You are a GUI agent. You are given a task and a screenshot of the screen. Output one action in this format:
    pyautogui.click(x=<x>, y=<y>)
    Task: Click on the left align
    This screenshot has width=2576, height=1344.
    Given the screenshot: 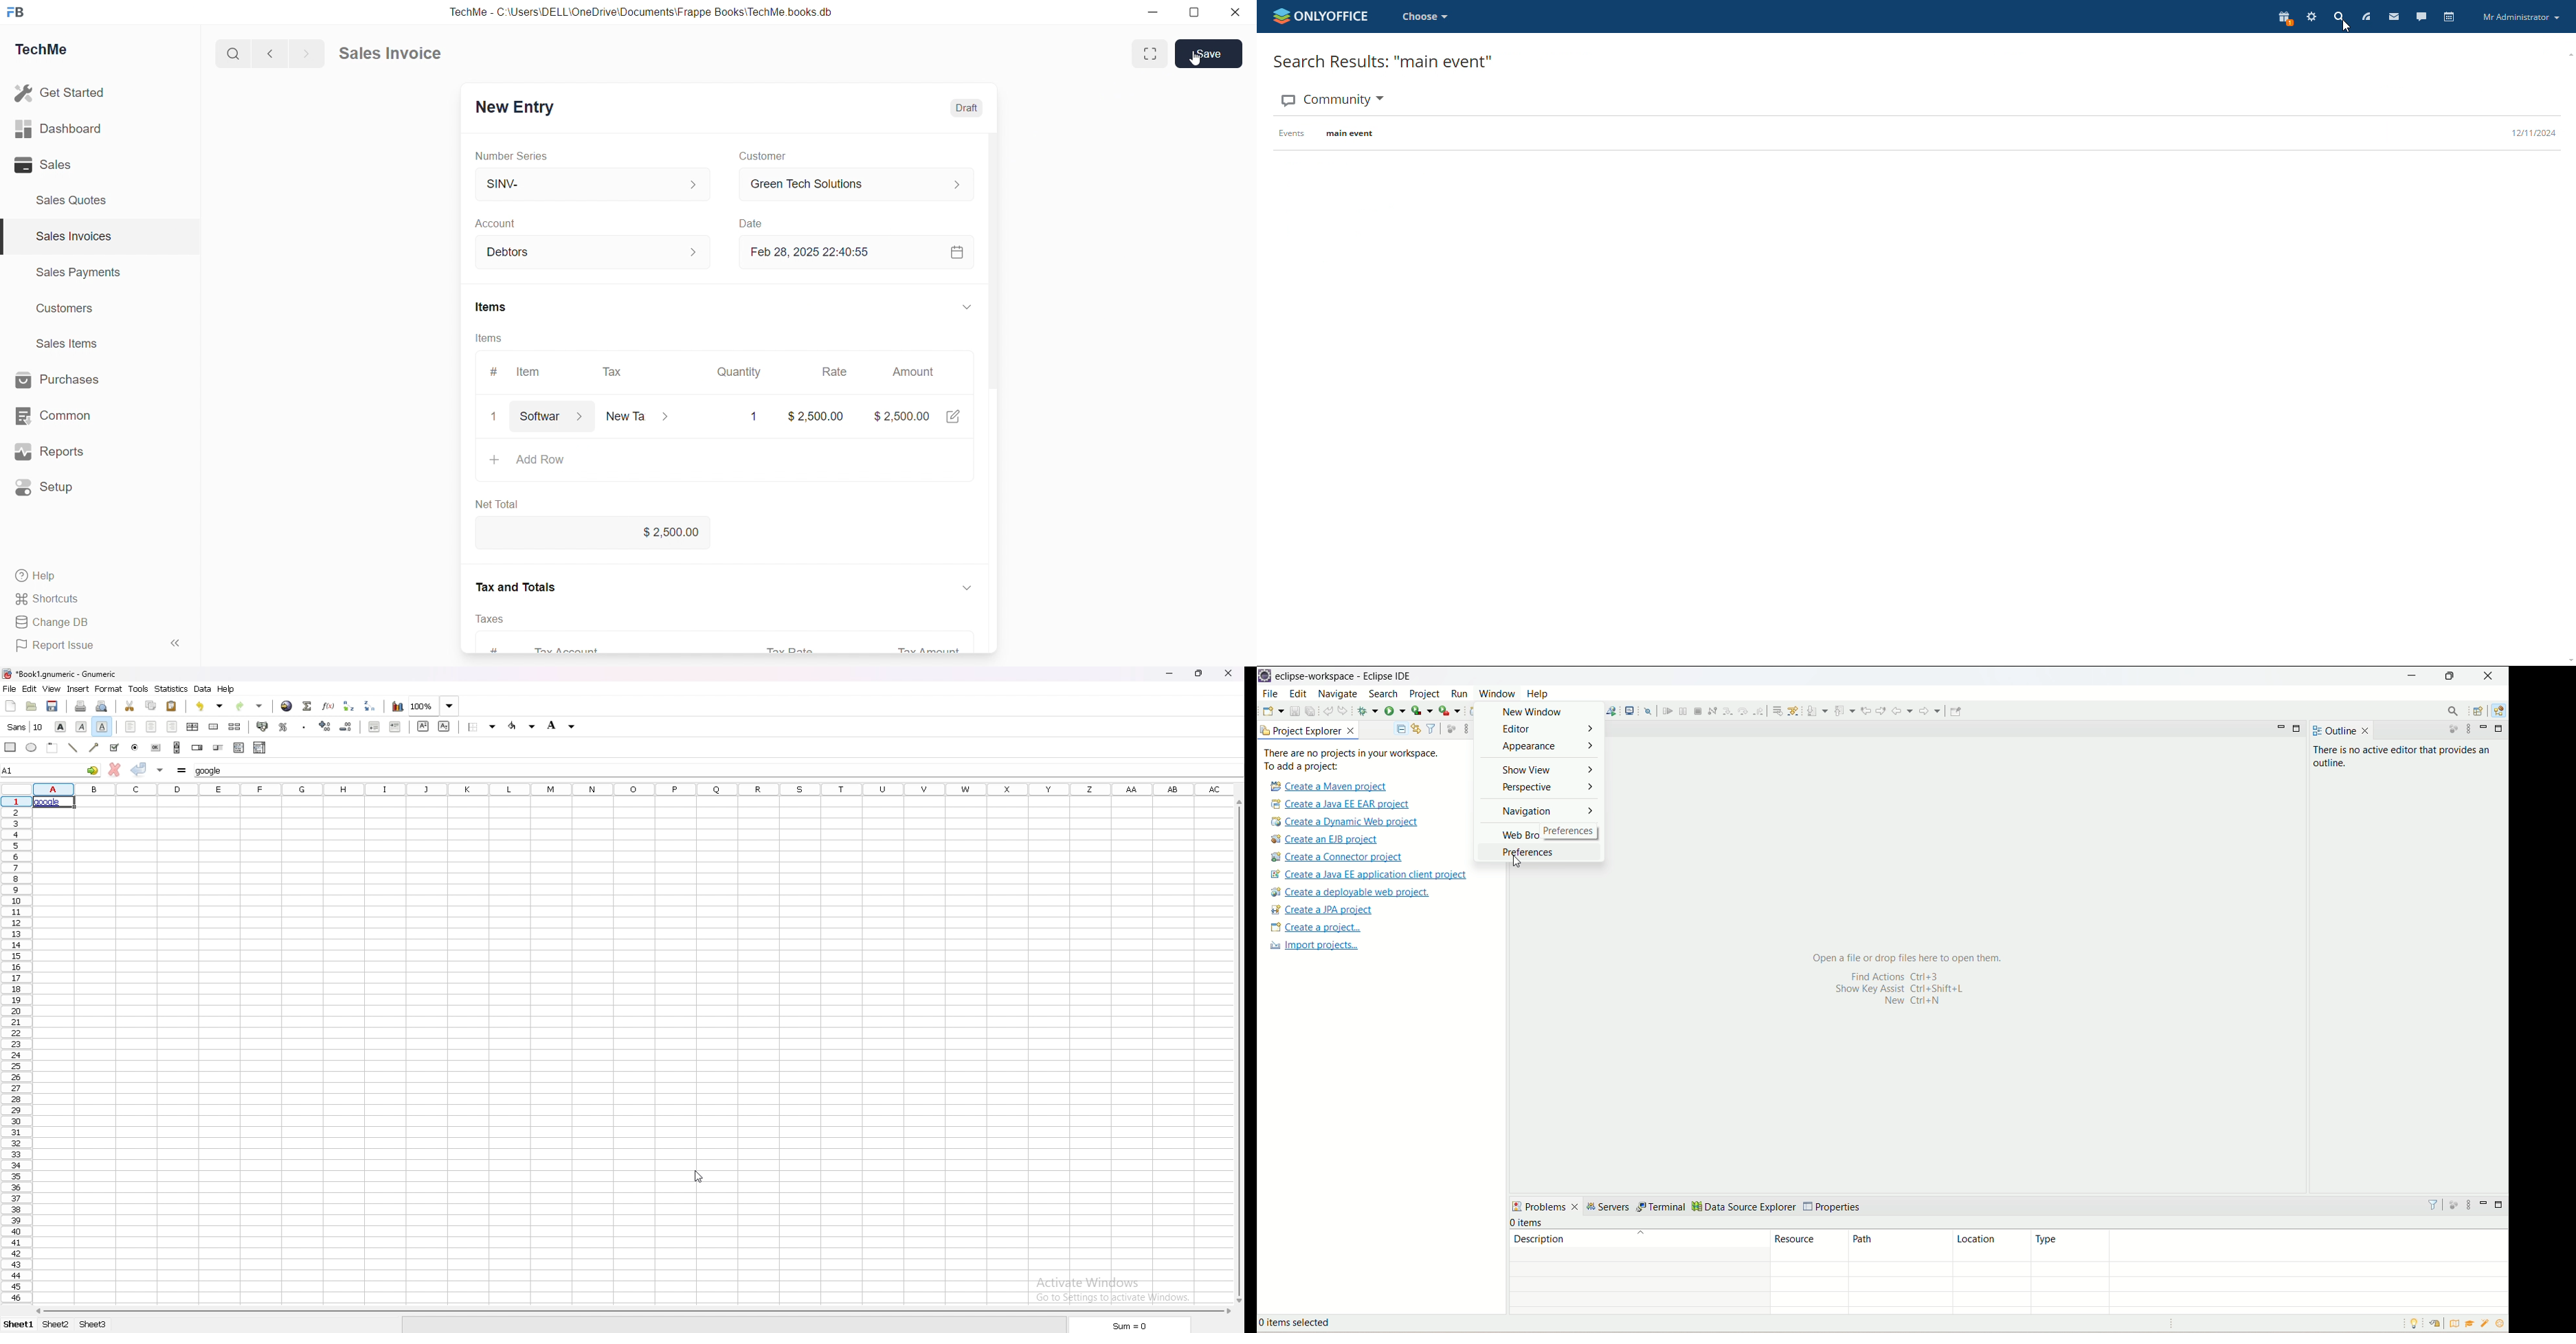 What is the action you would take?
    pyautogui.click(x=130, y=726)
    